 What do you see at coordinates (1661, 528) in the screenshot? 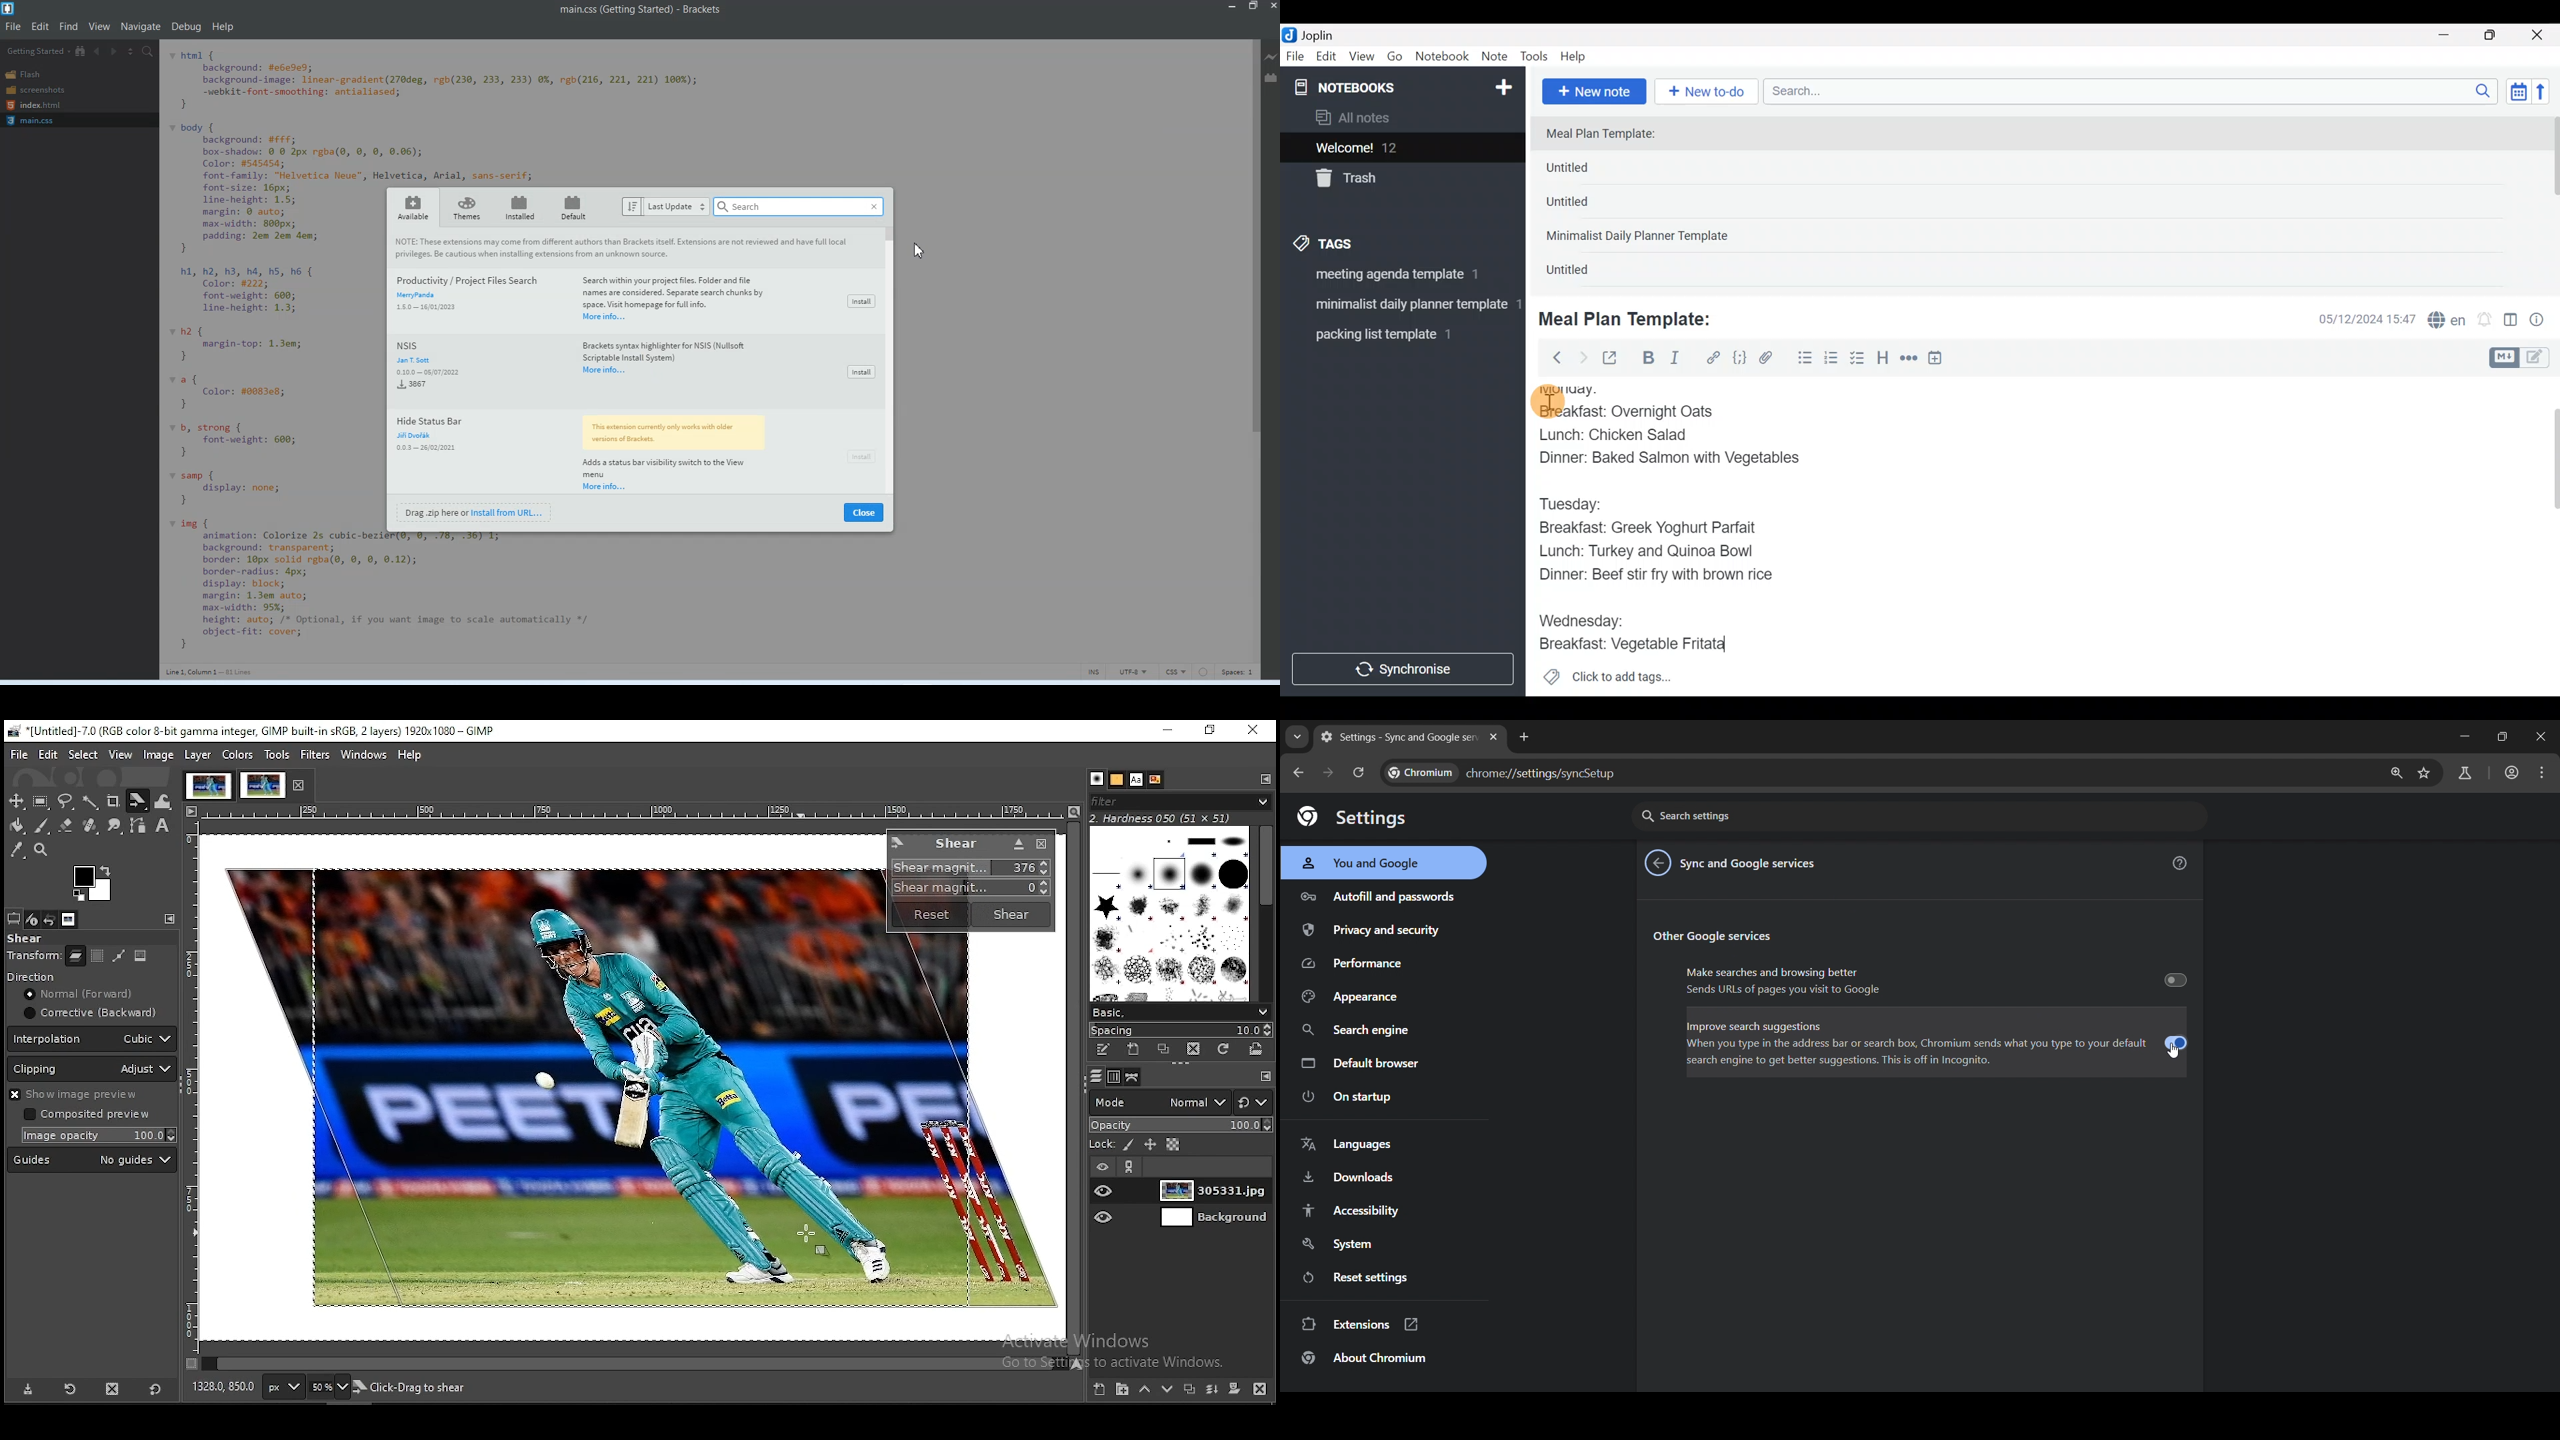
I see `Breakfast: Greek Yoghurt Parfait` at bounding box center [1661, 528].